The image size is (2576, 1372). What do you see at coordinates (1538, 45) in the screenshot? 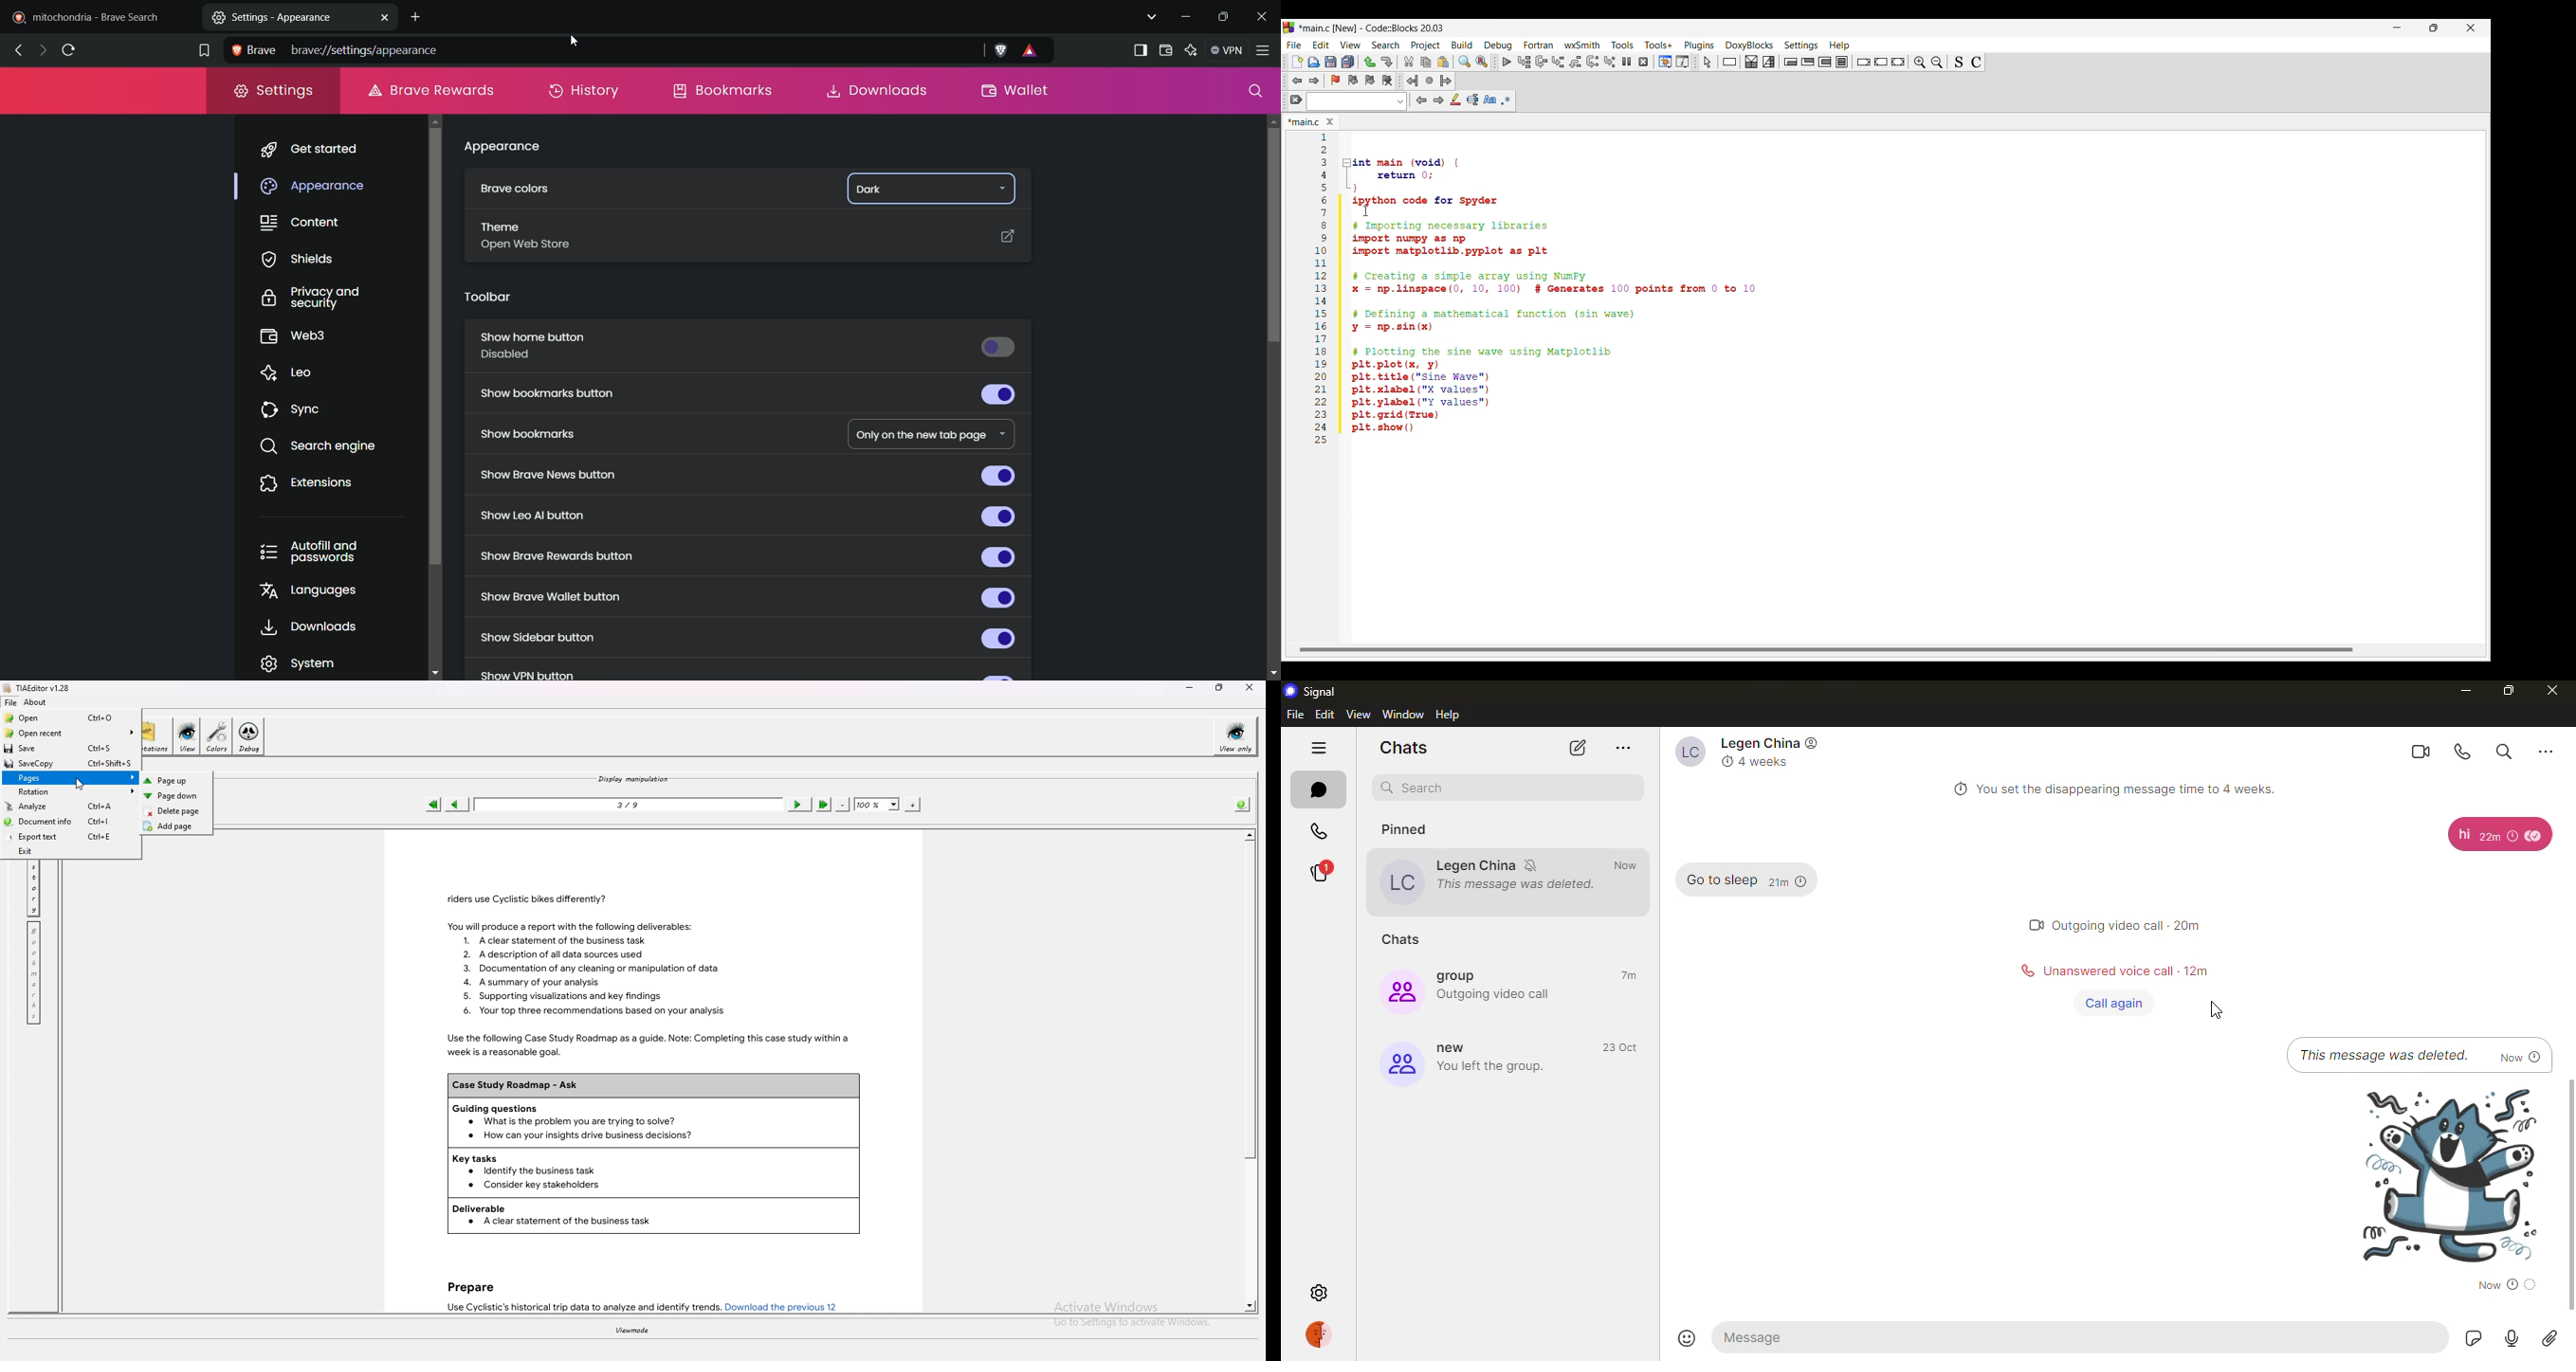
I see `Fortran menu` at bounding box center [1538, 45].